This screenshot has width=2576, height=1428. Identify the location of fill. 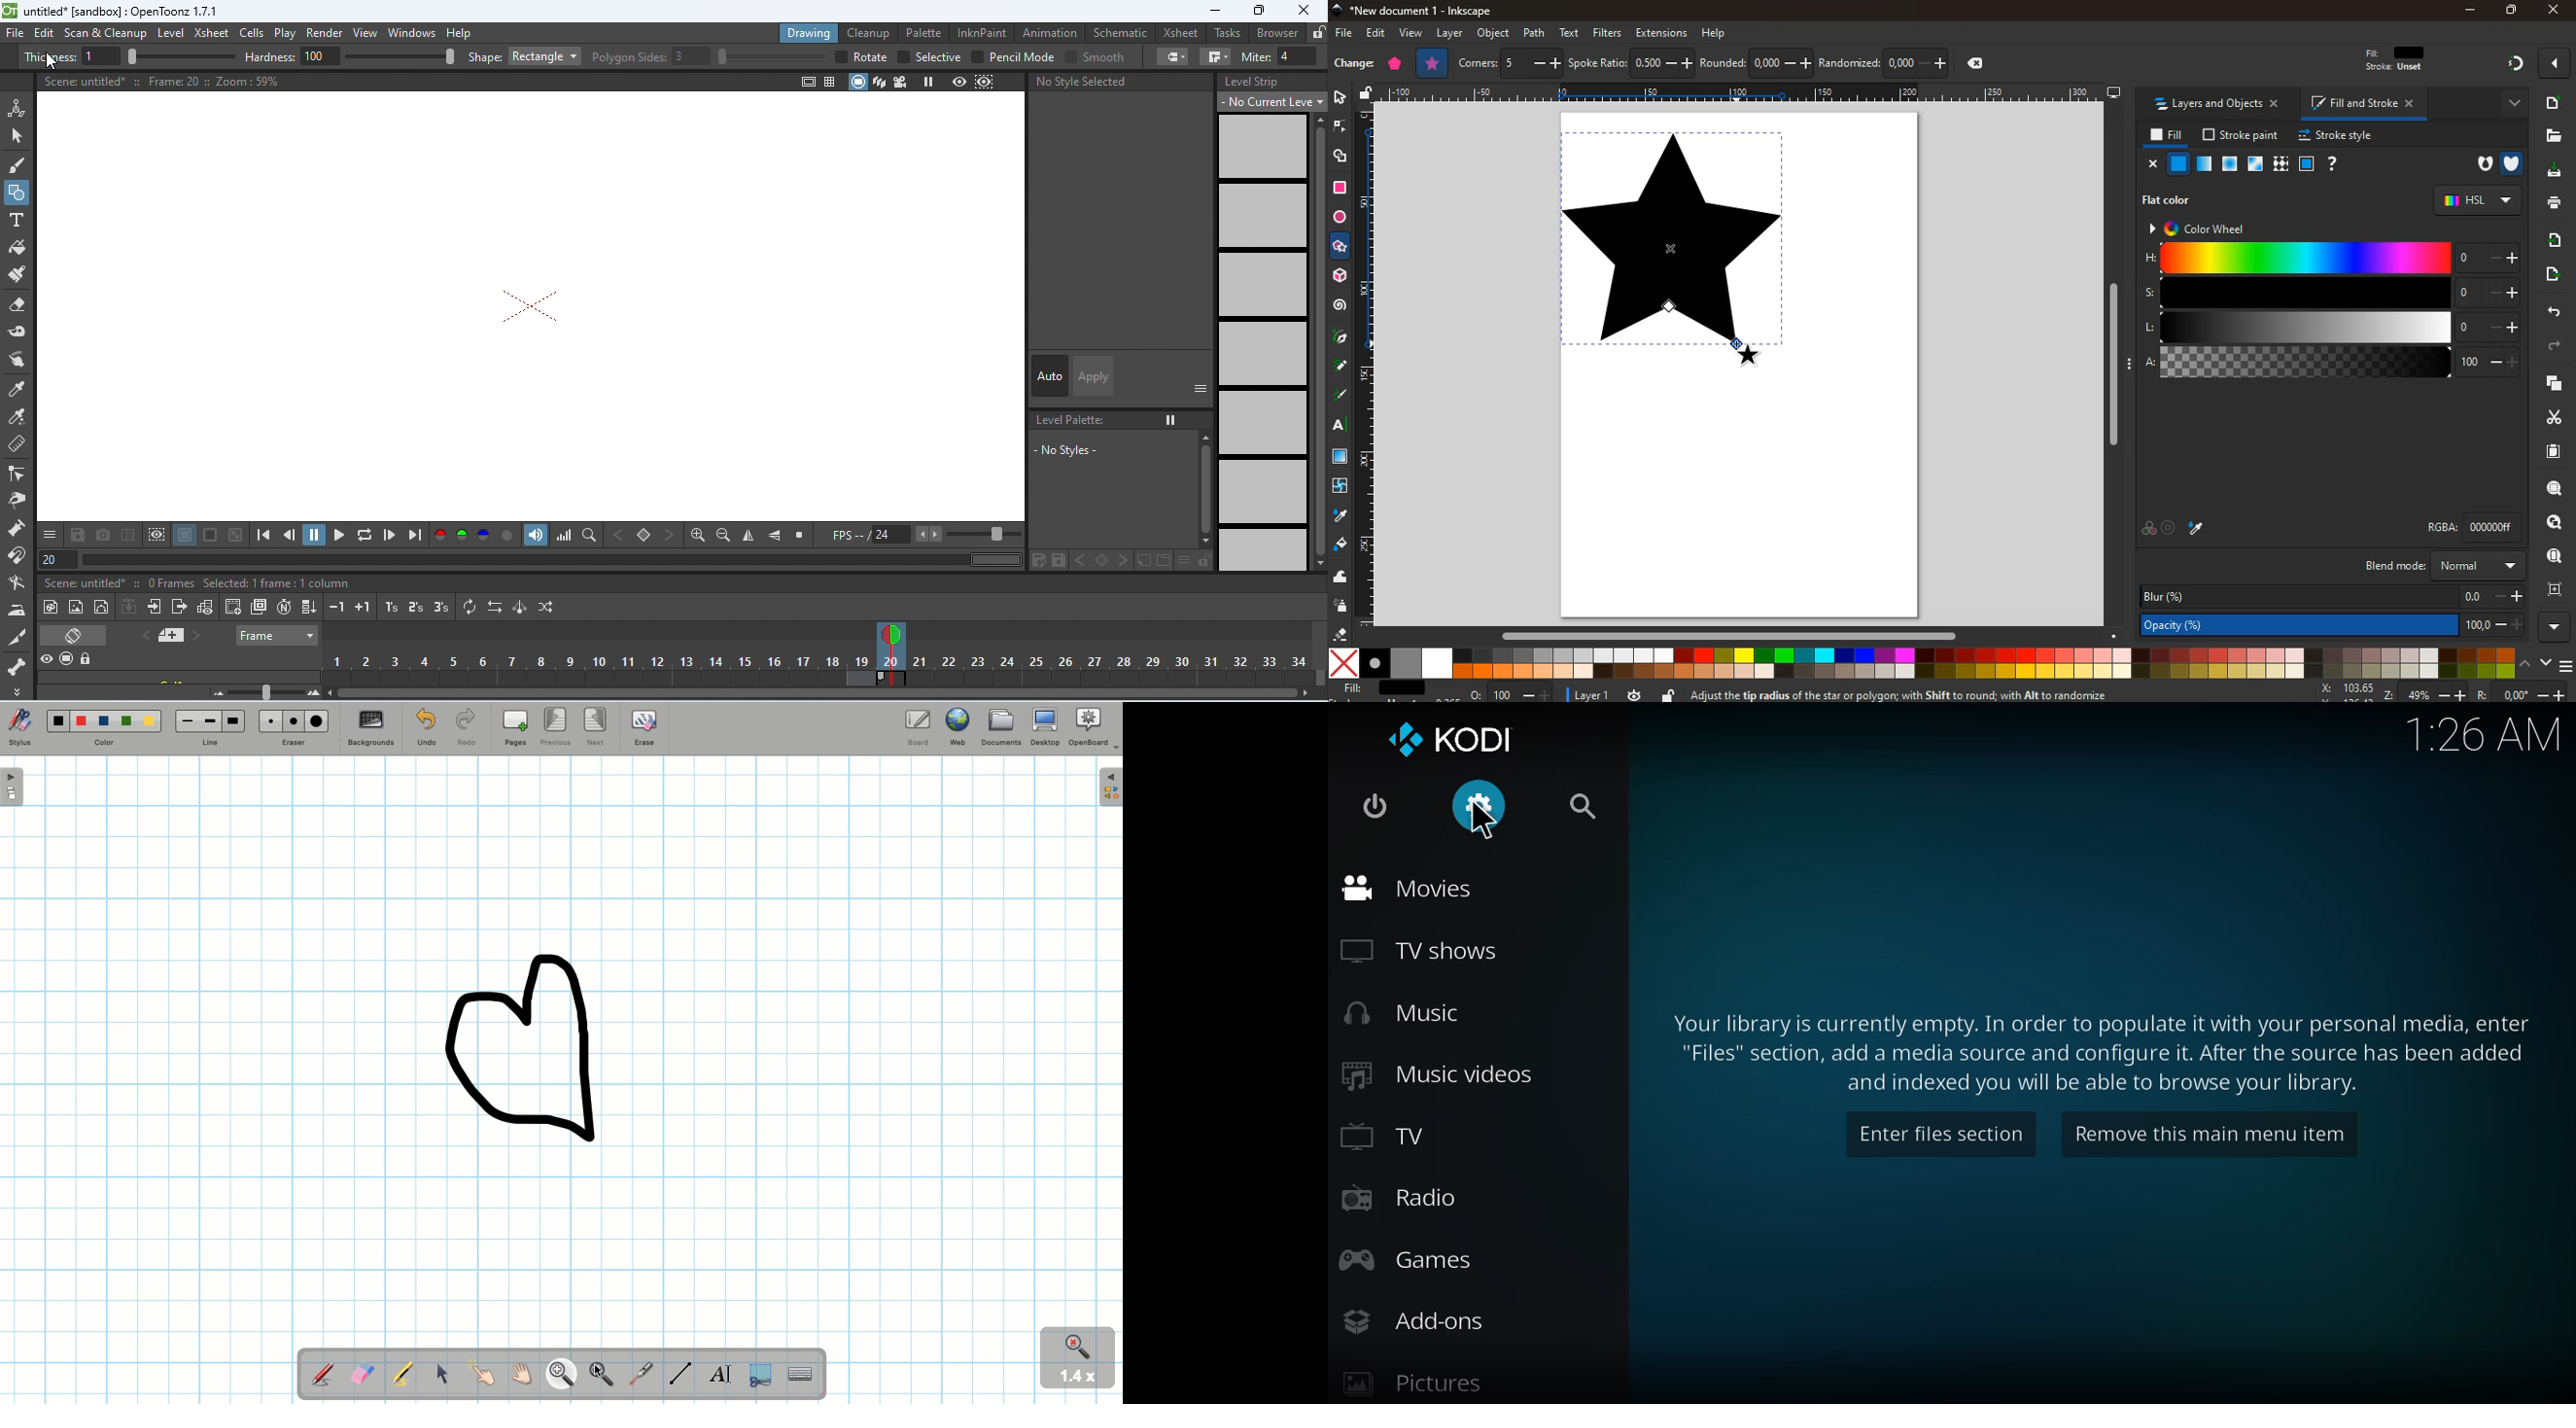
(16, 246).